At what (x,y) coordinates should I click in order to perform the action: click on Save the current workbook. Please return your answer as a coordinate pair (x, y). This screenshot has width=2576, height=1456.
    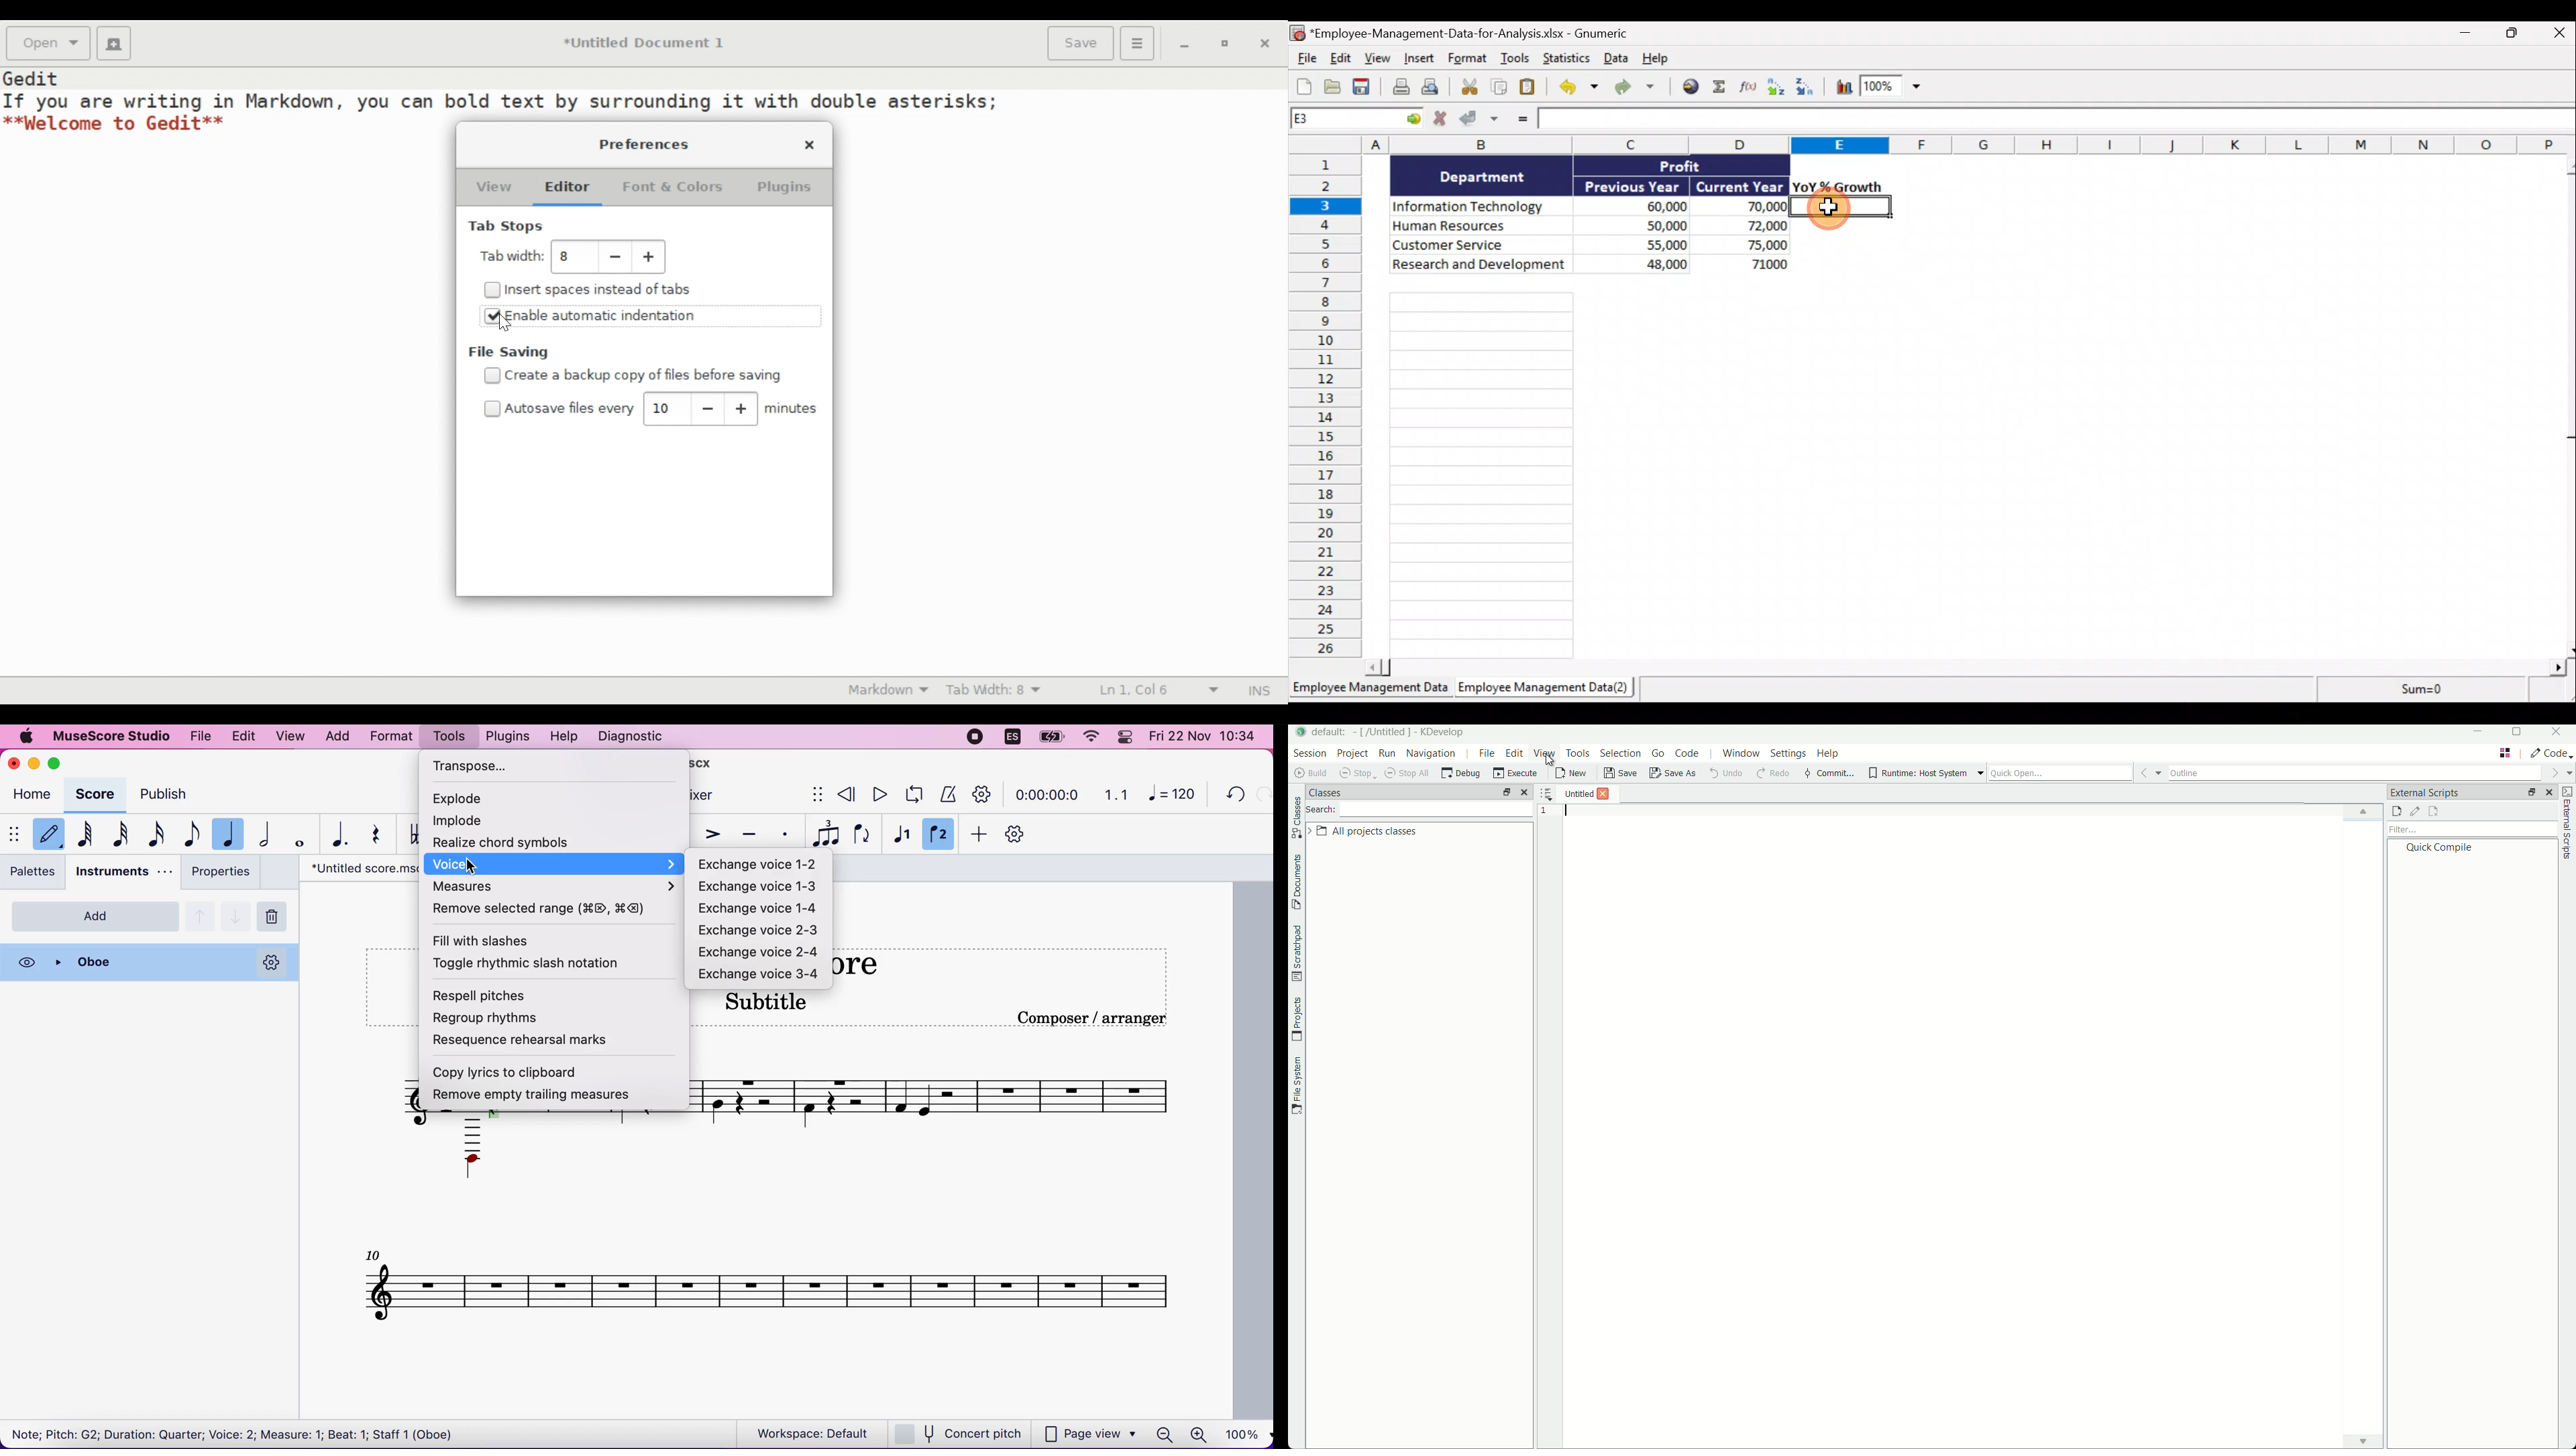
    Looking at the image, I should click on (1364, 88).